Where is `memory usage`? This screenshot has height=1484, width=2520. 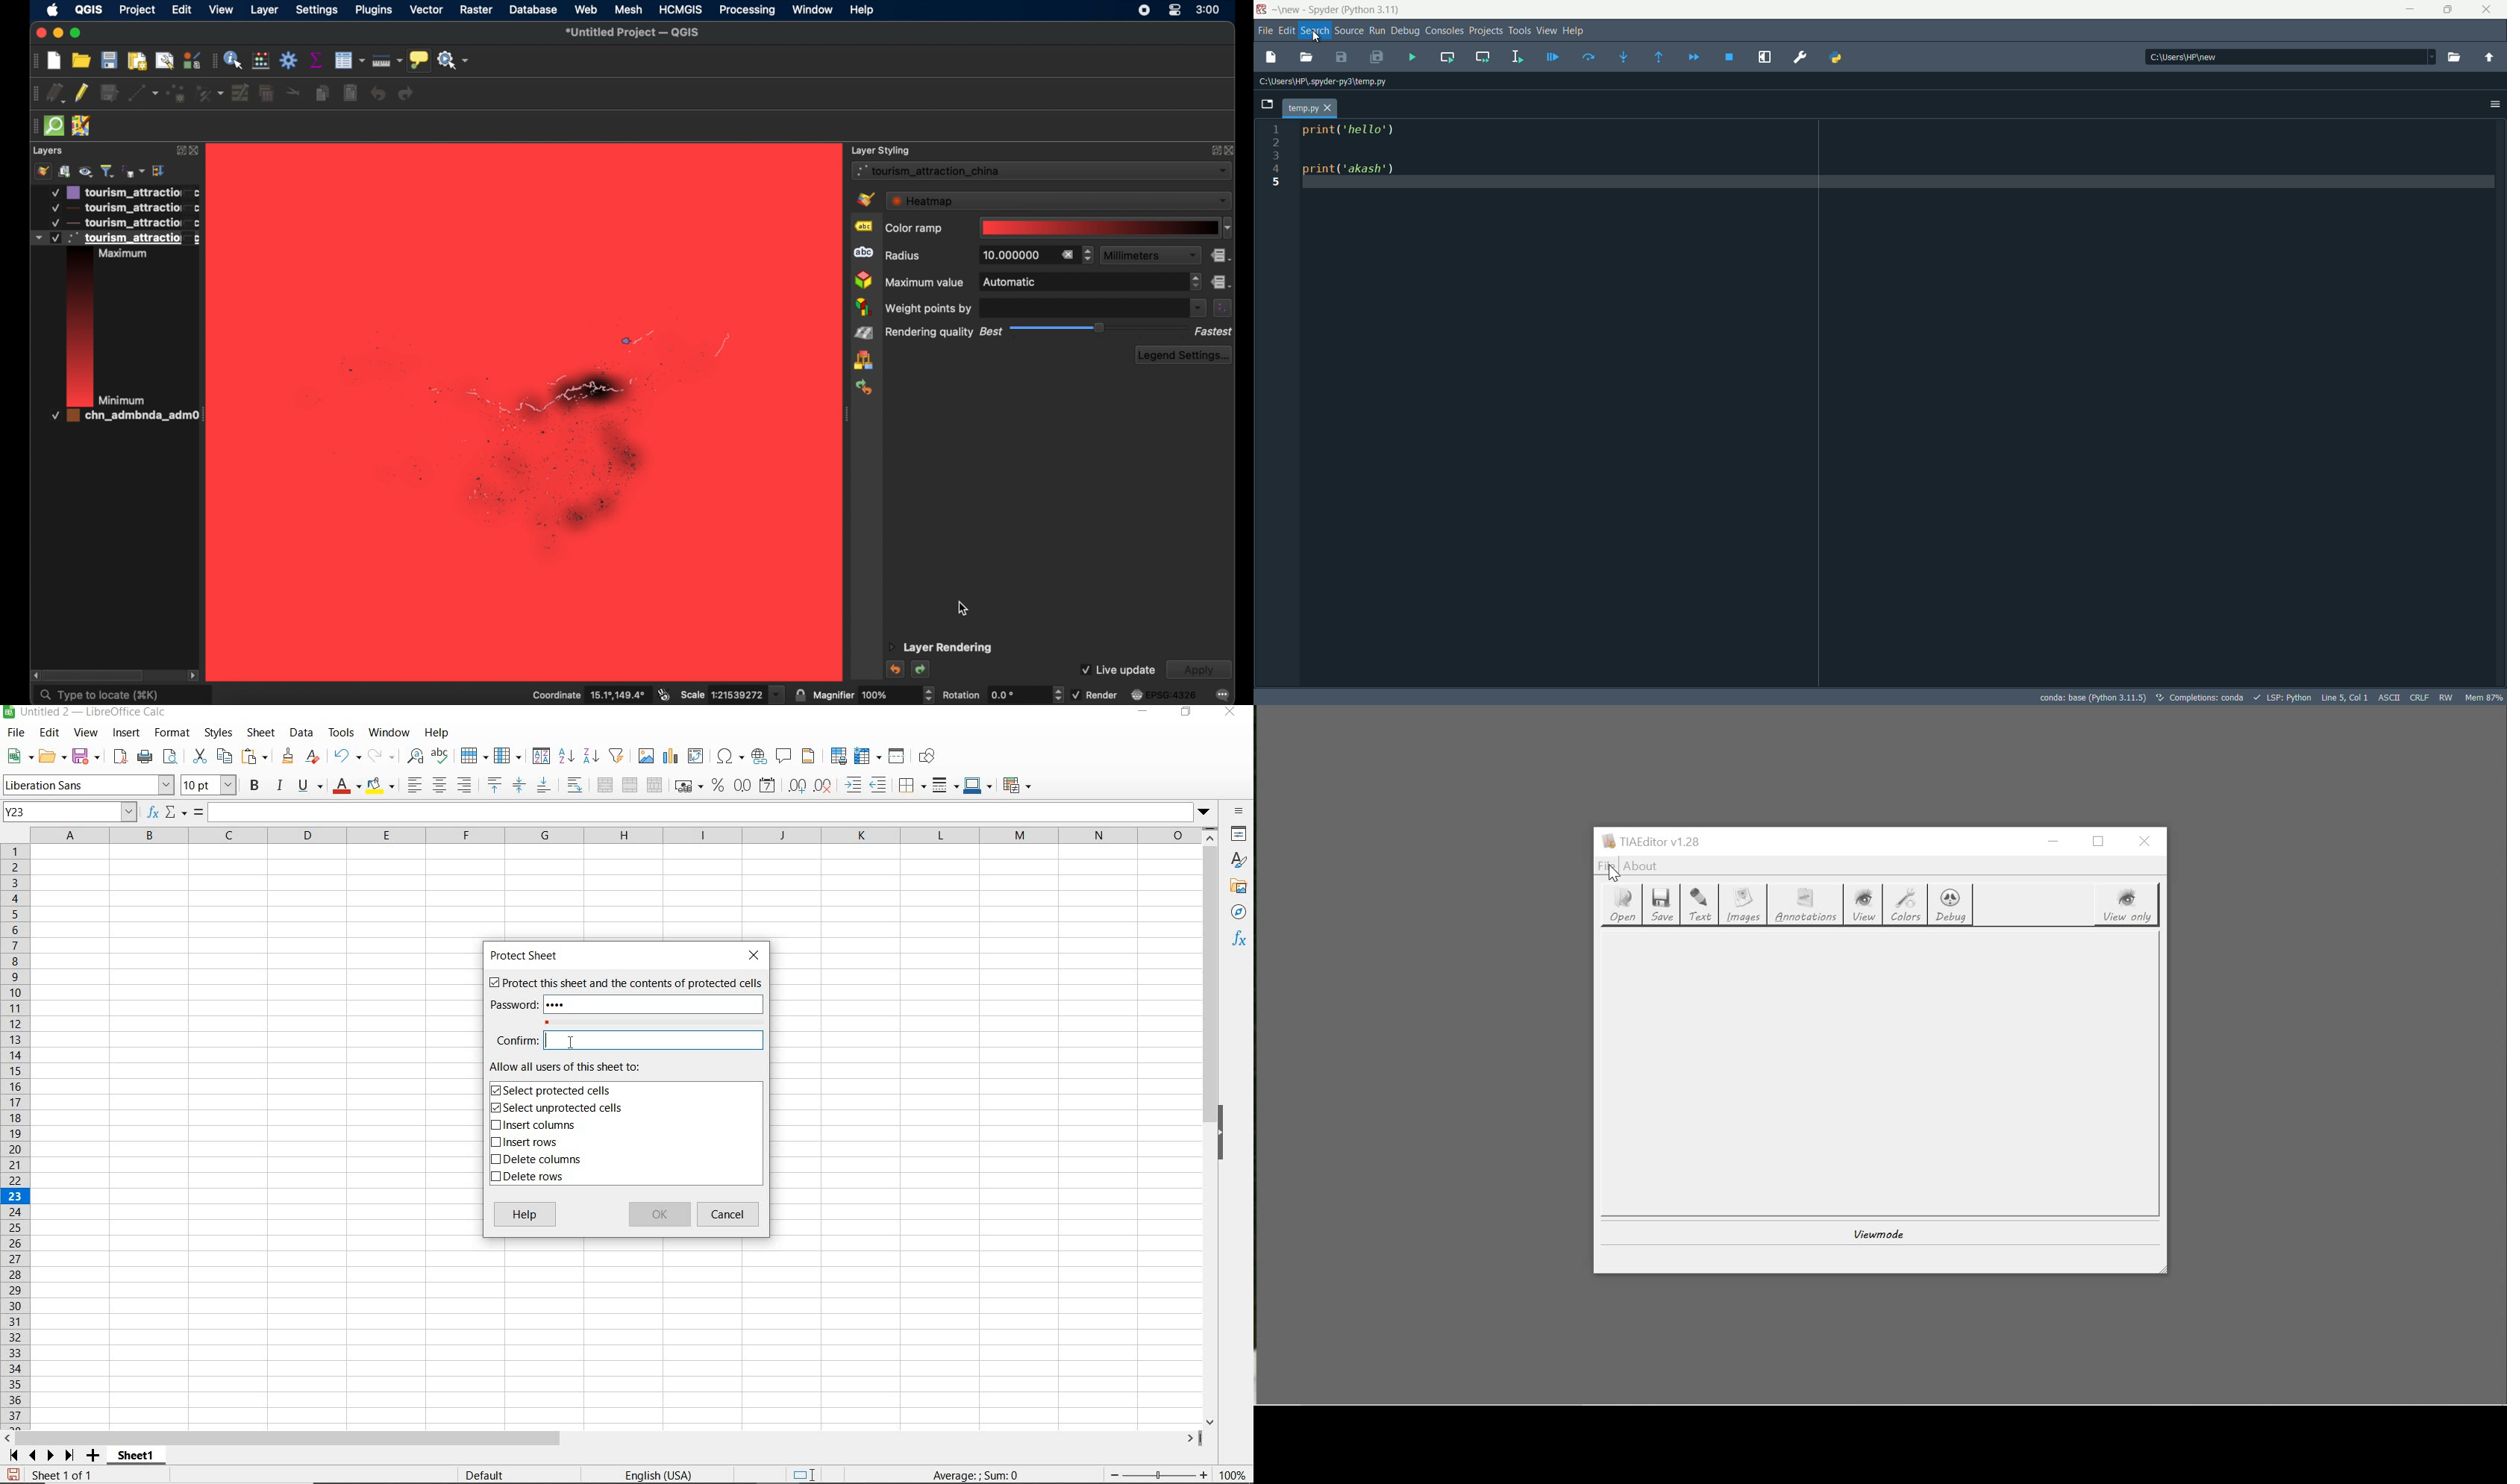 memory usage is located at coordinates (2484, 697).